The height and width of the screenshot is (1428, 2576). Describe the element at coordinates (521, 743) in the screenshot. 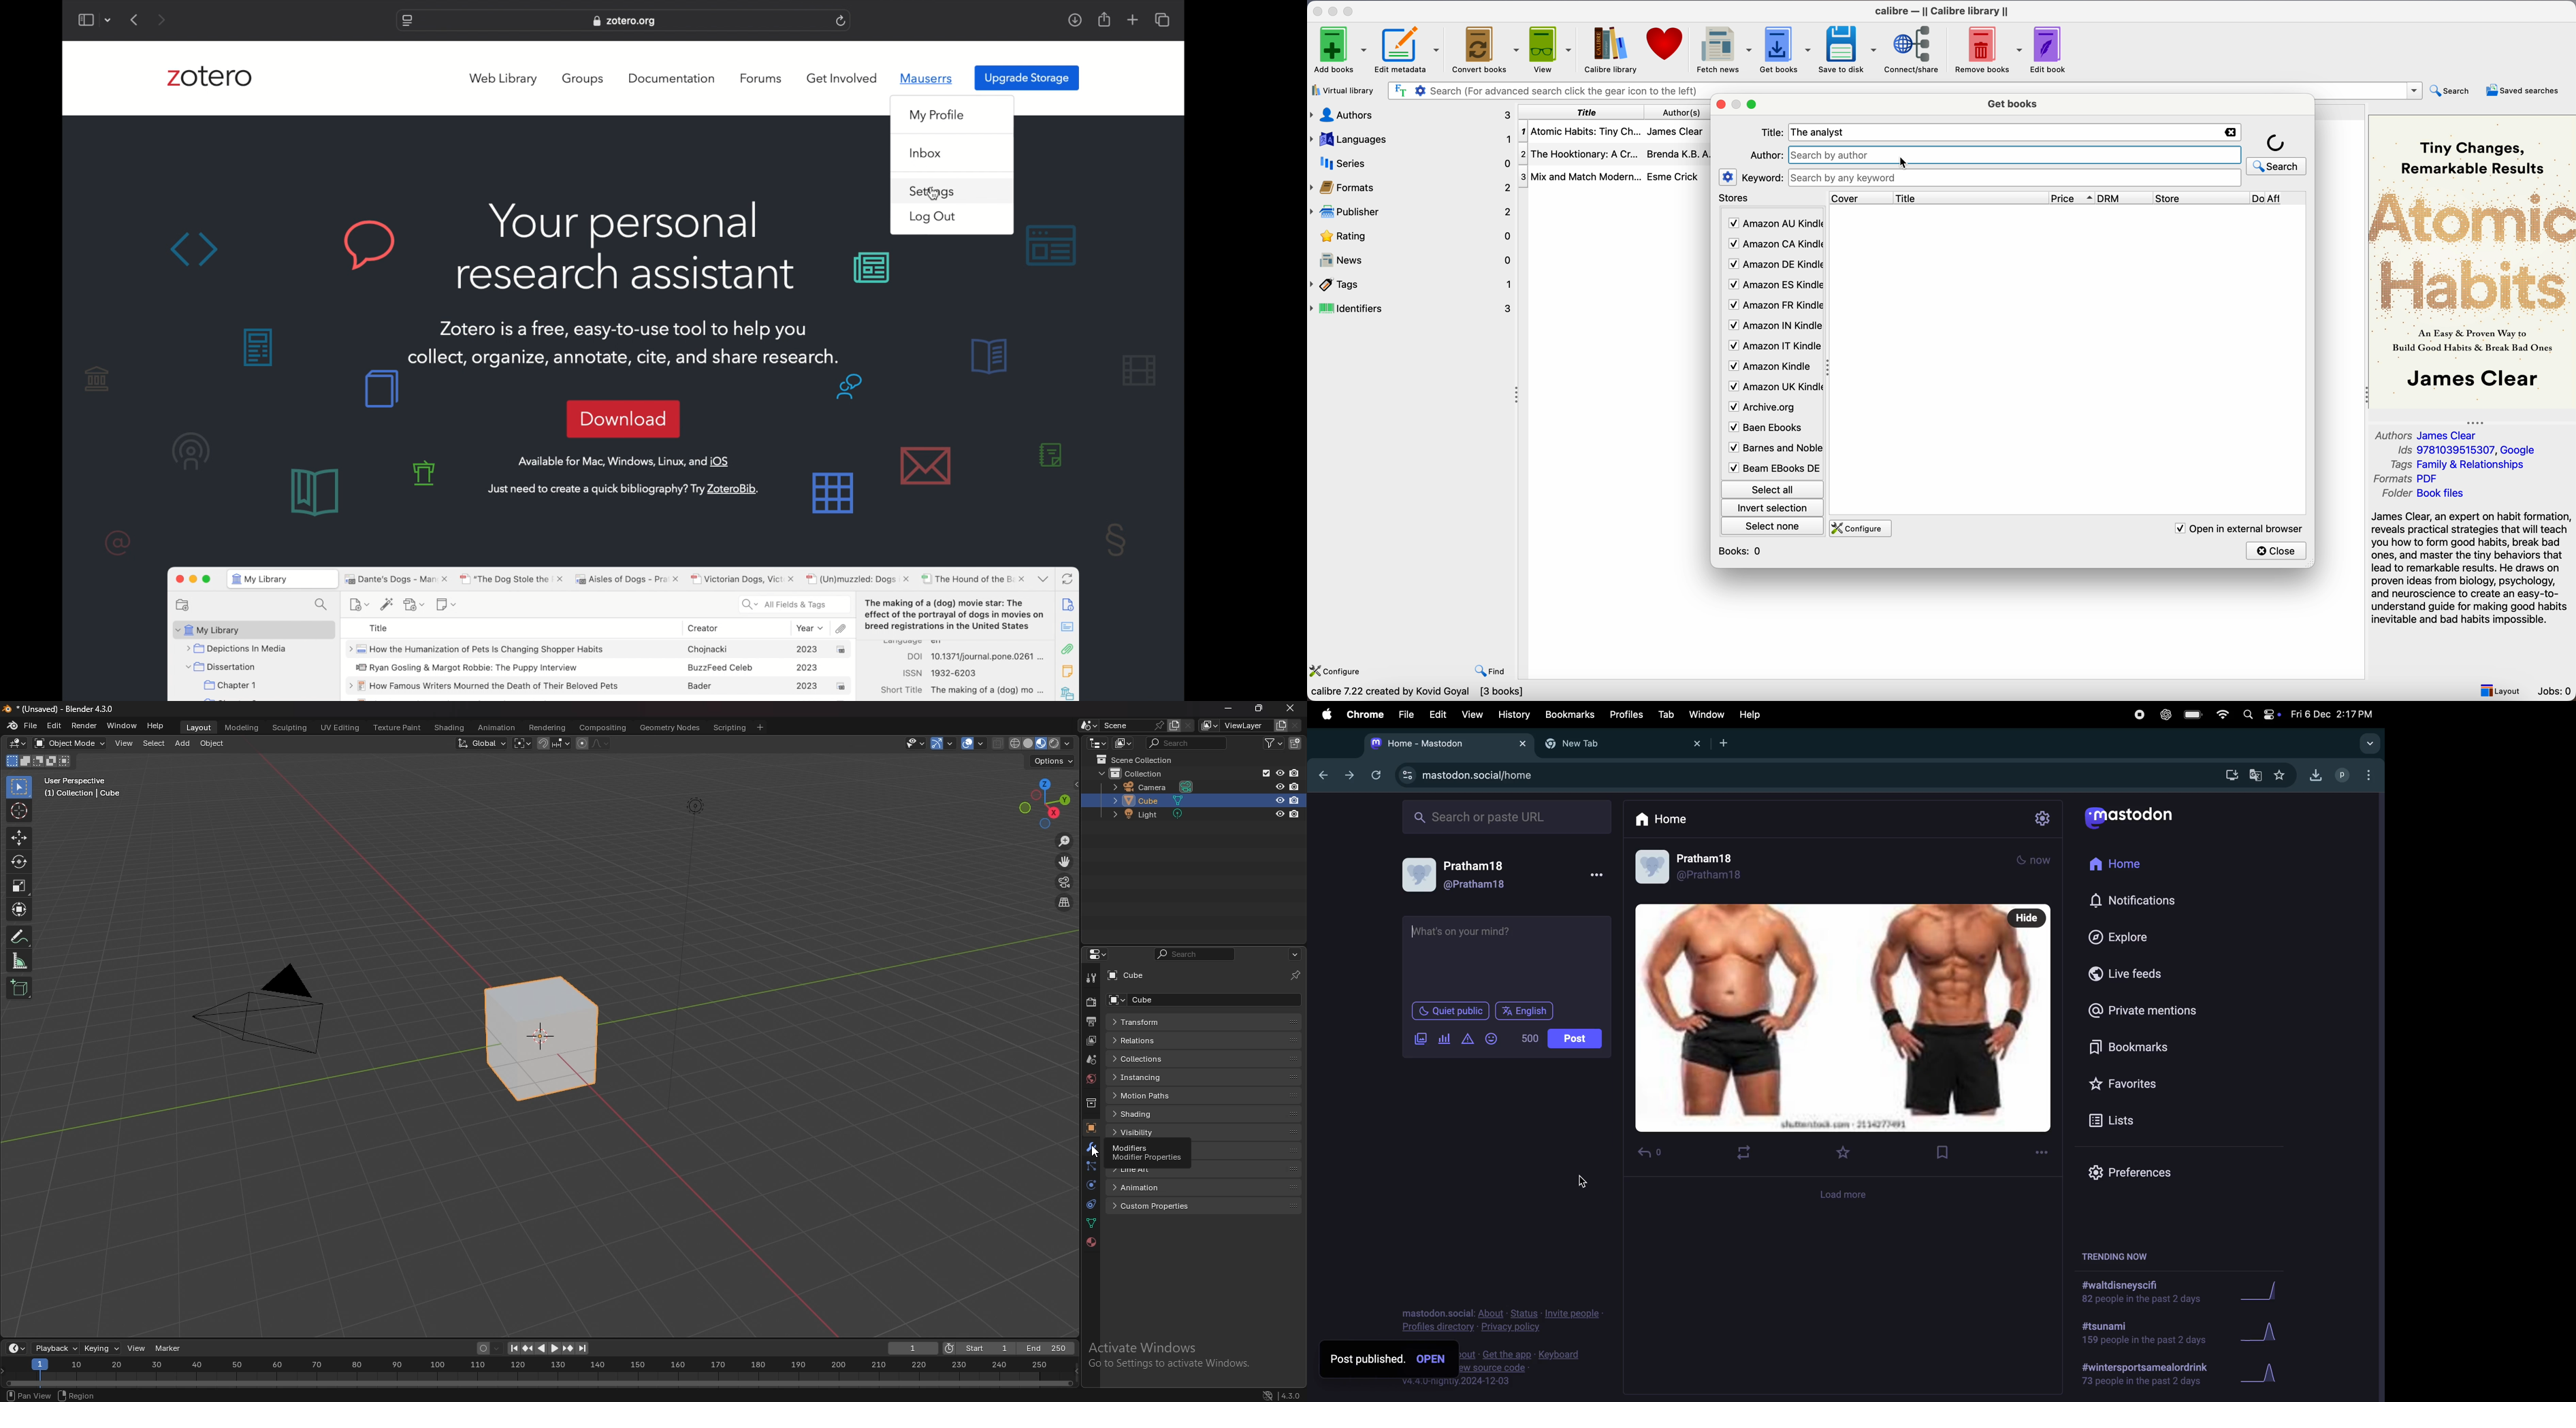

I see `transform pivot point` at that location.